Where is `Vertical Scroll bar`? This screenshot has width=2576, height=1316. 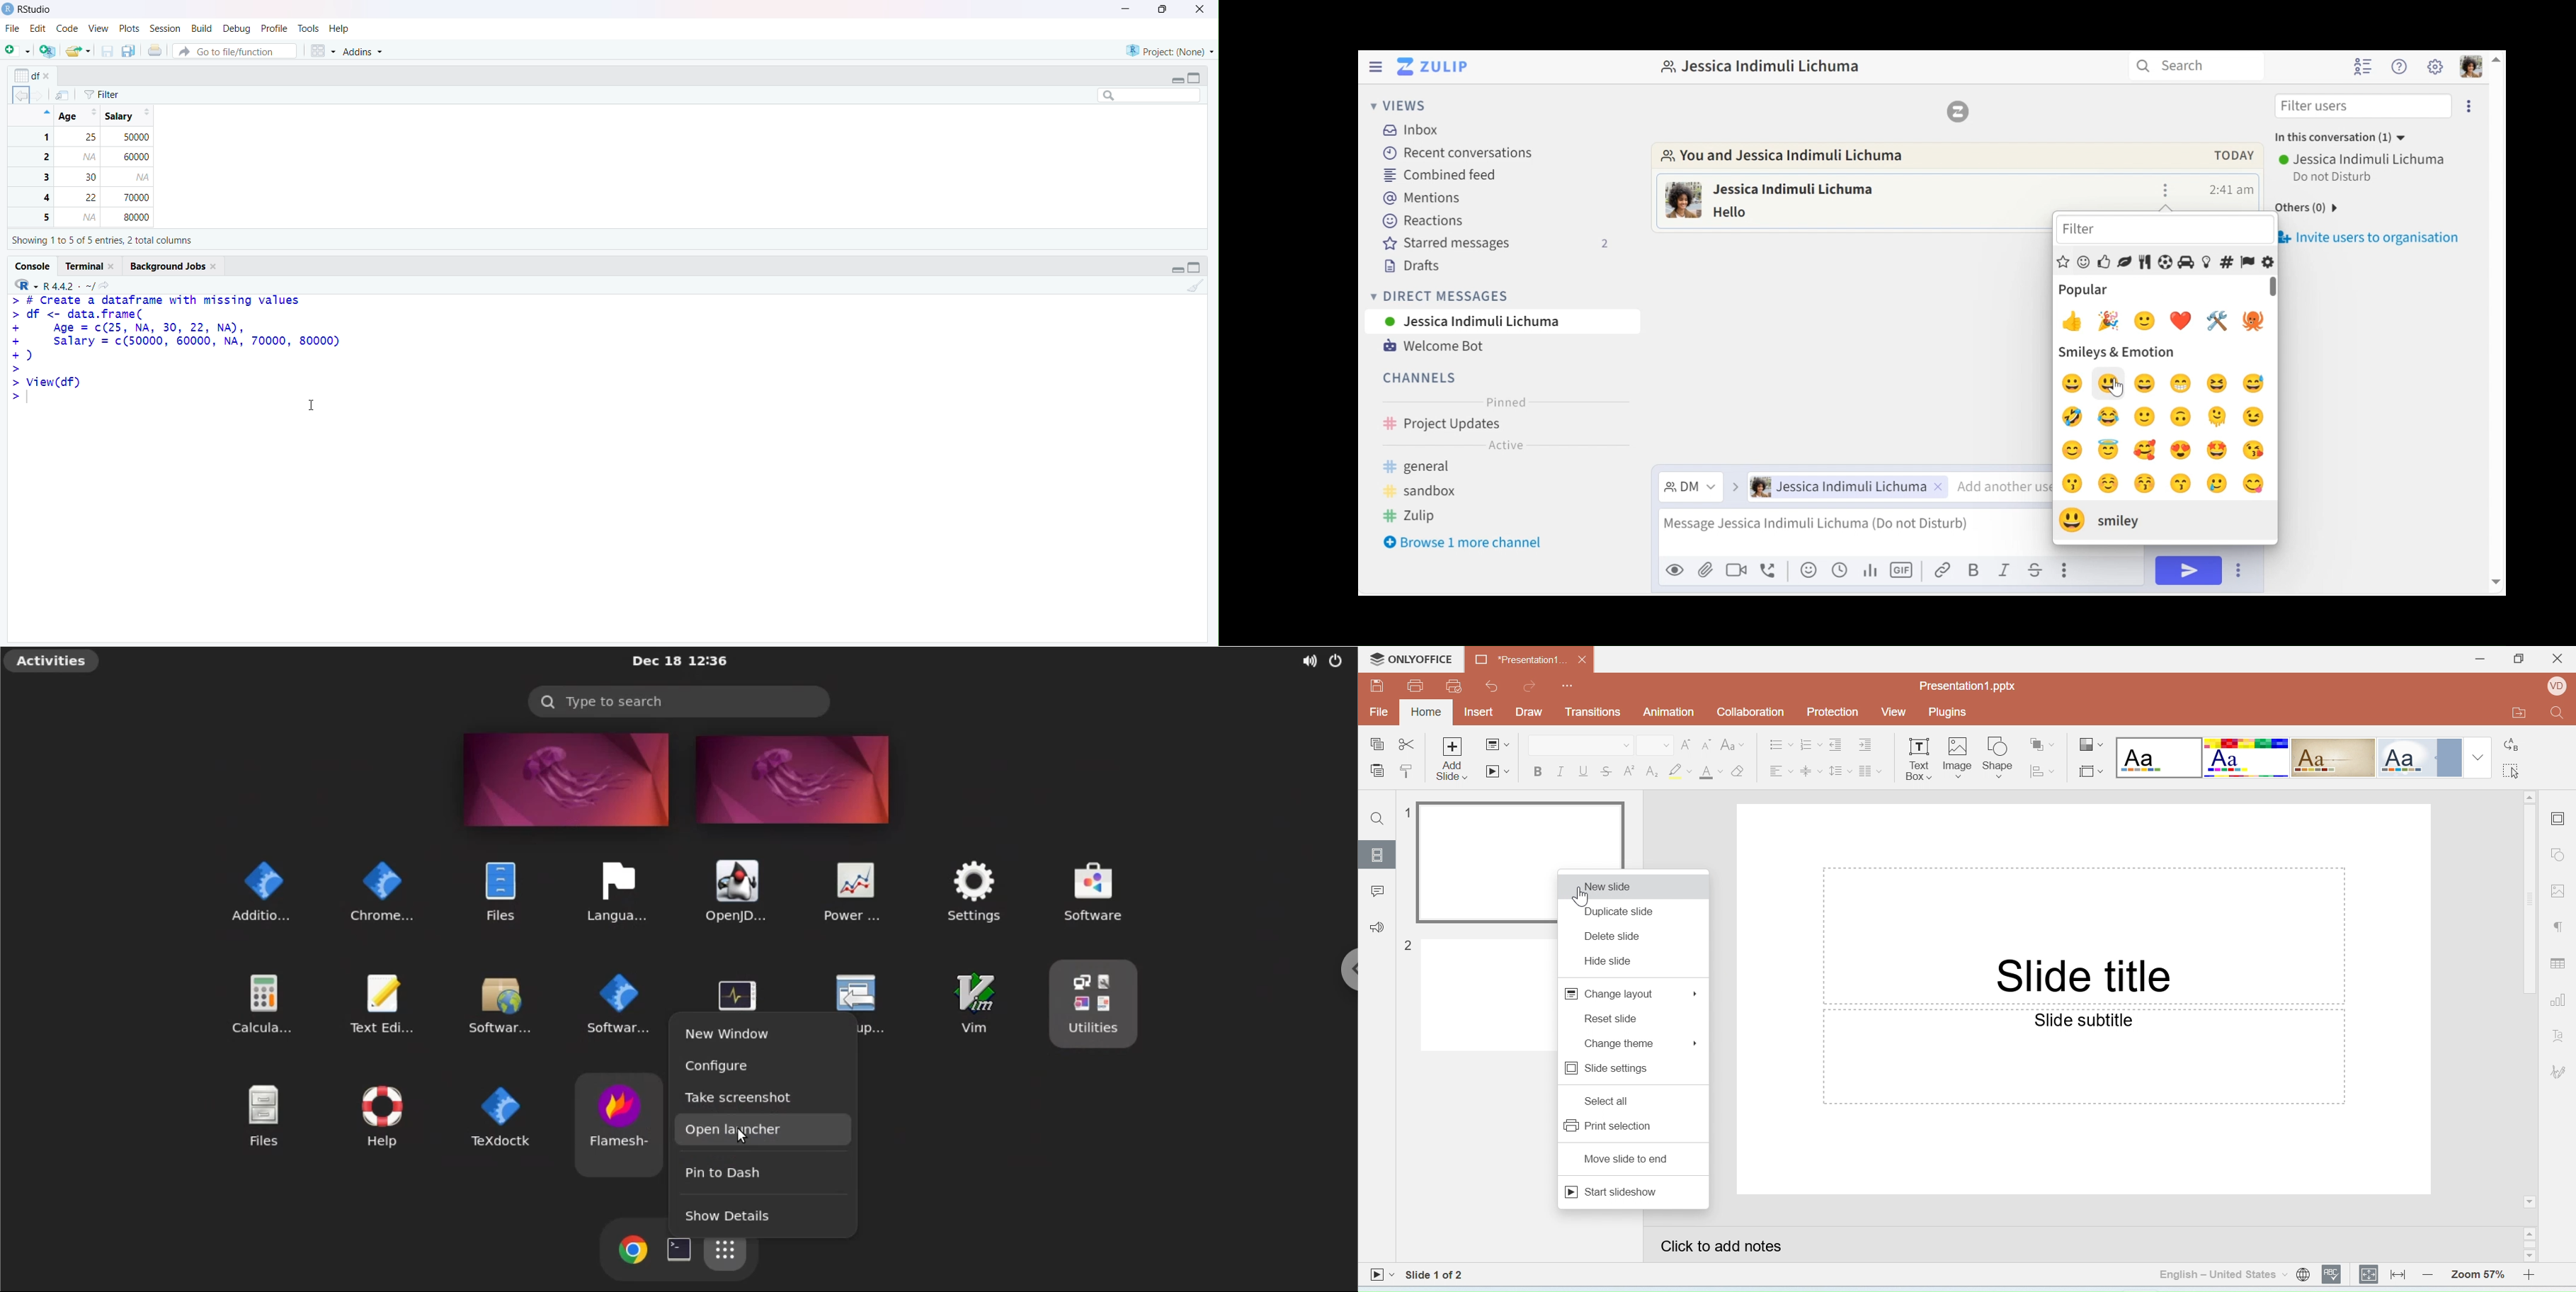 Vertical Scroll bar is located at coordinates (2275, 287).